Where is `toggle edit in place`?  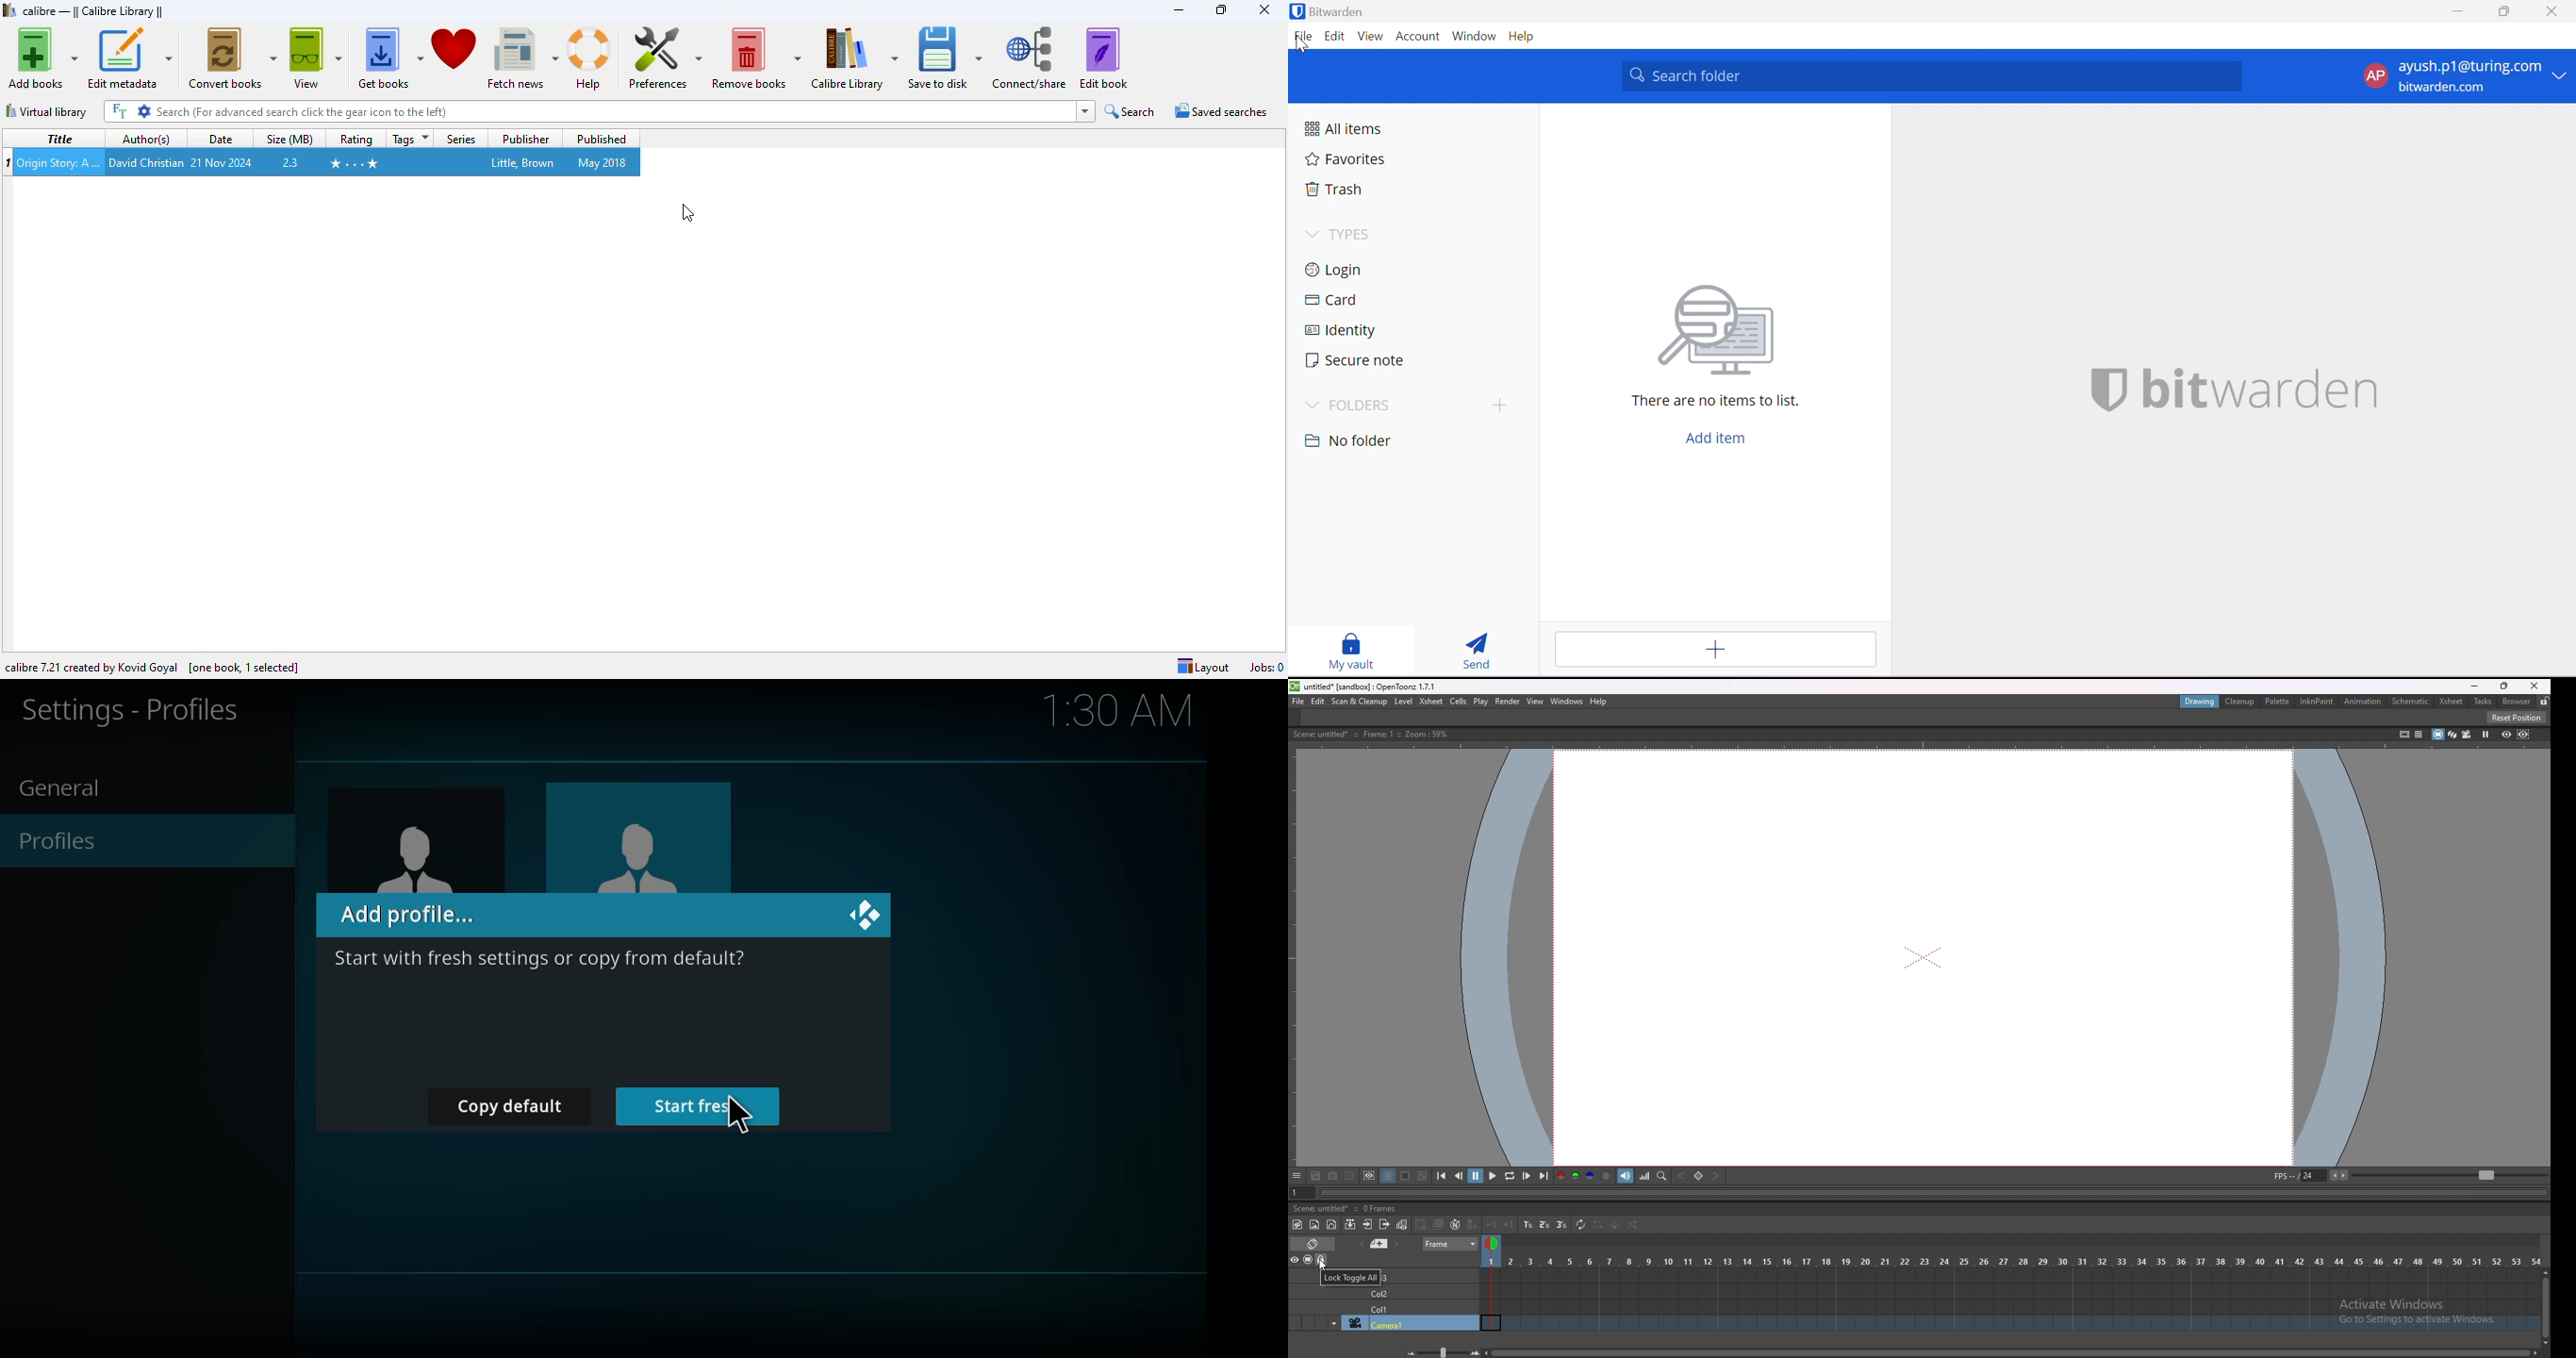
toggle edit in place is located at coordinates (1404, 1224).